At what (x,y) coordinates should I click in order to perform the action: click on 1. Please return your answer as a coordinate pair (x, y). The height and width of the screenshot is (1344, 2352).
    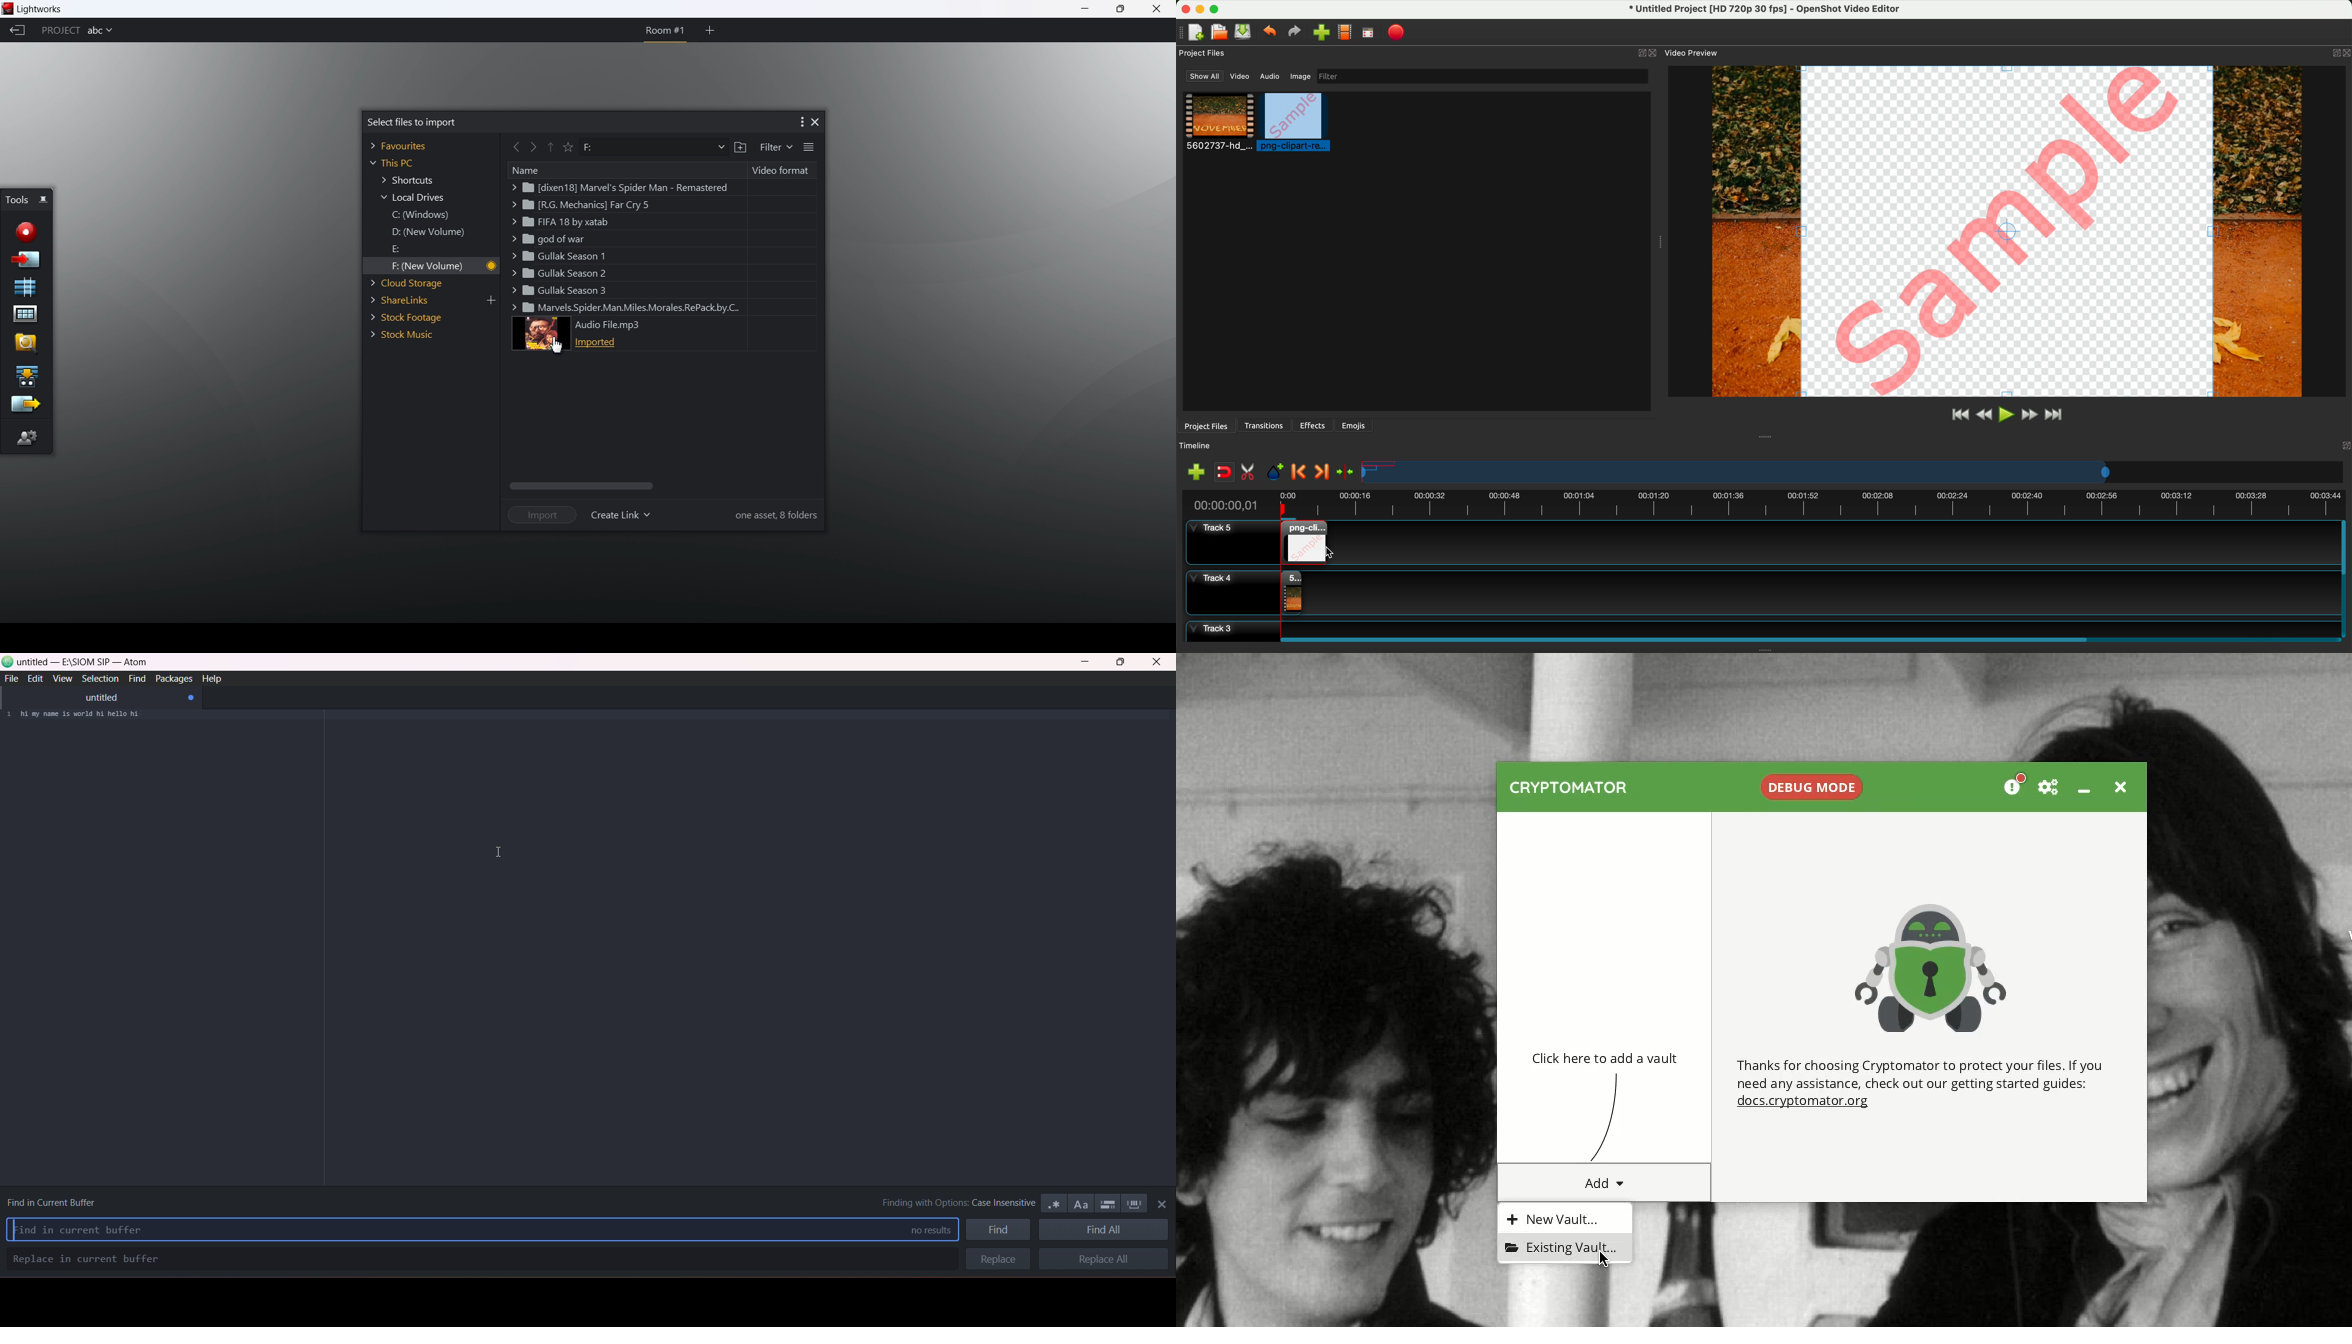
    Looking at the image, I should click on (8, 715).